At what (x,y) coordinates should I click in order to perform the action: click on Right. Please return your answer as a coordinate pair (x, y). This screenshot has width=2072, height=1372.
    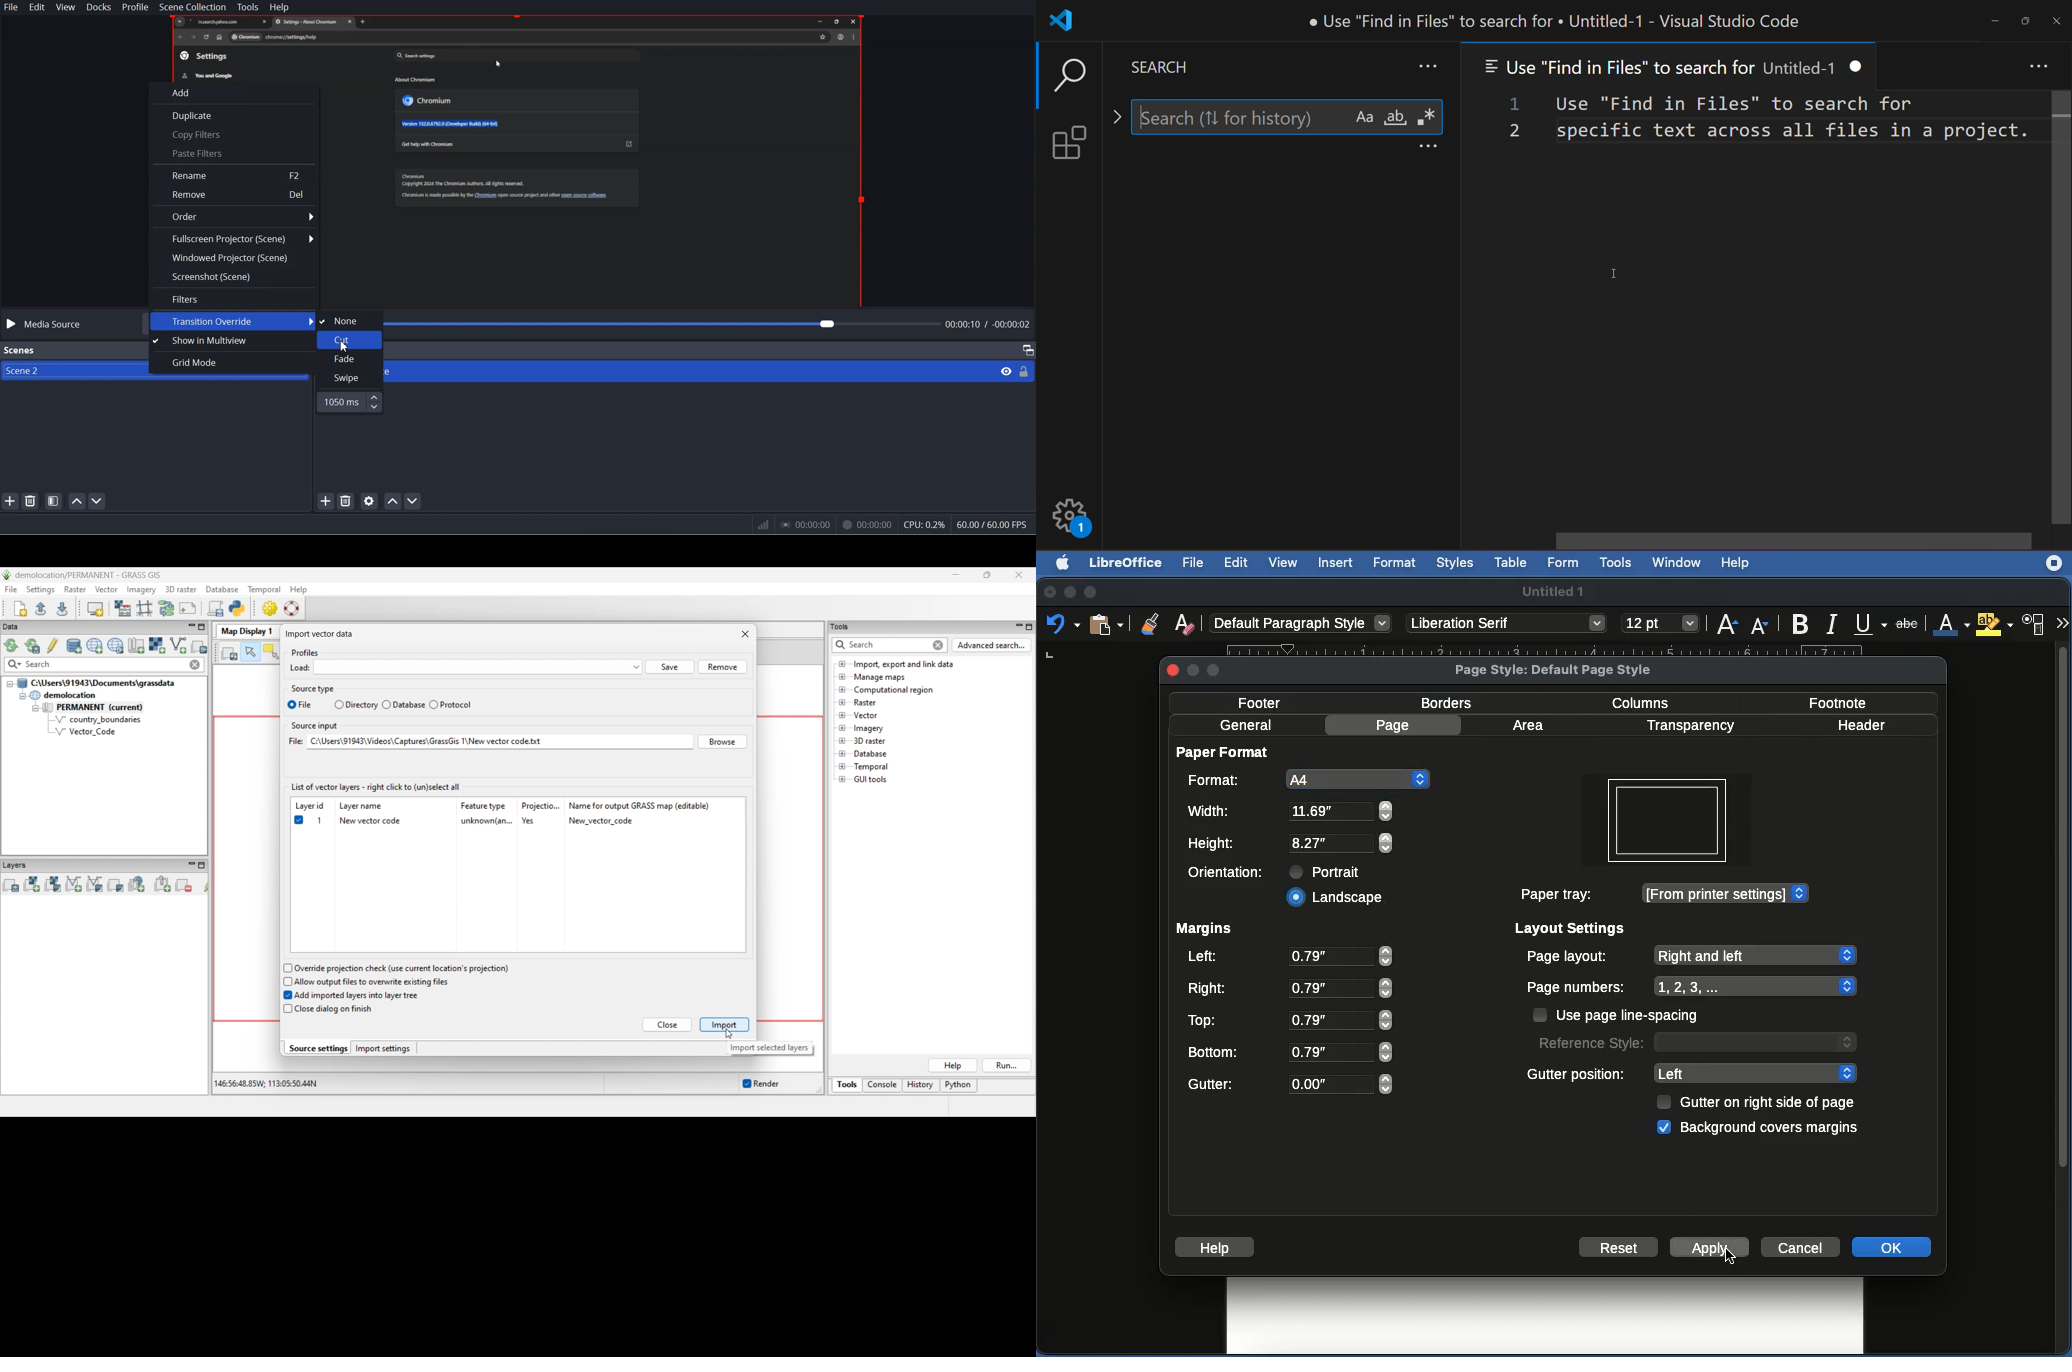
    Looking at the image, I should click on (1209, 986).